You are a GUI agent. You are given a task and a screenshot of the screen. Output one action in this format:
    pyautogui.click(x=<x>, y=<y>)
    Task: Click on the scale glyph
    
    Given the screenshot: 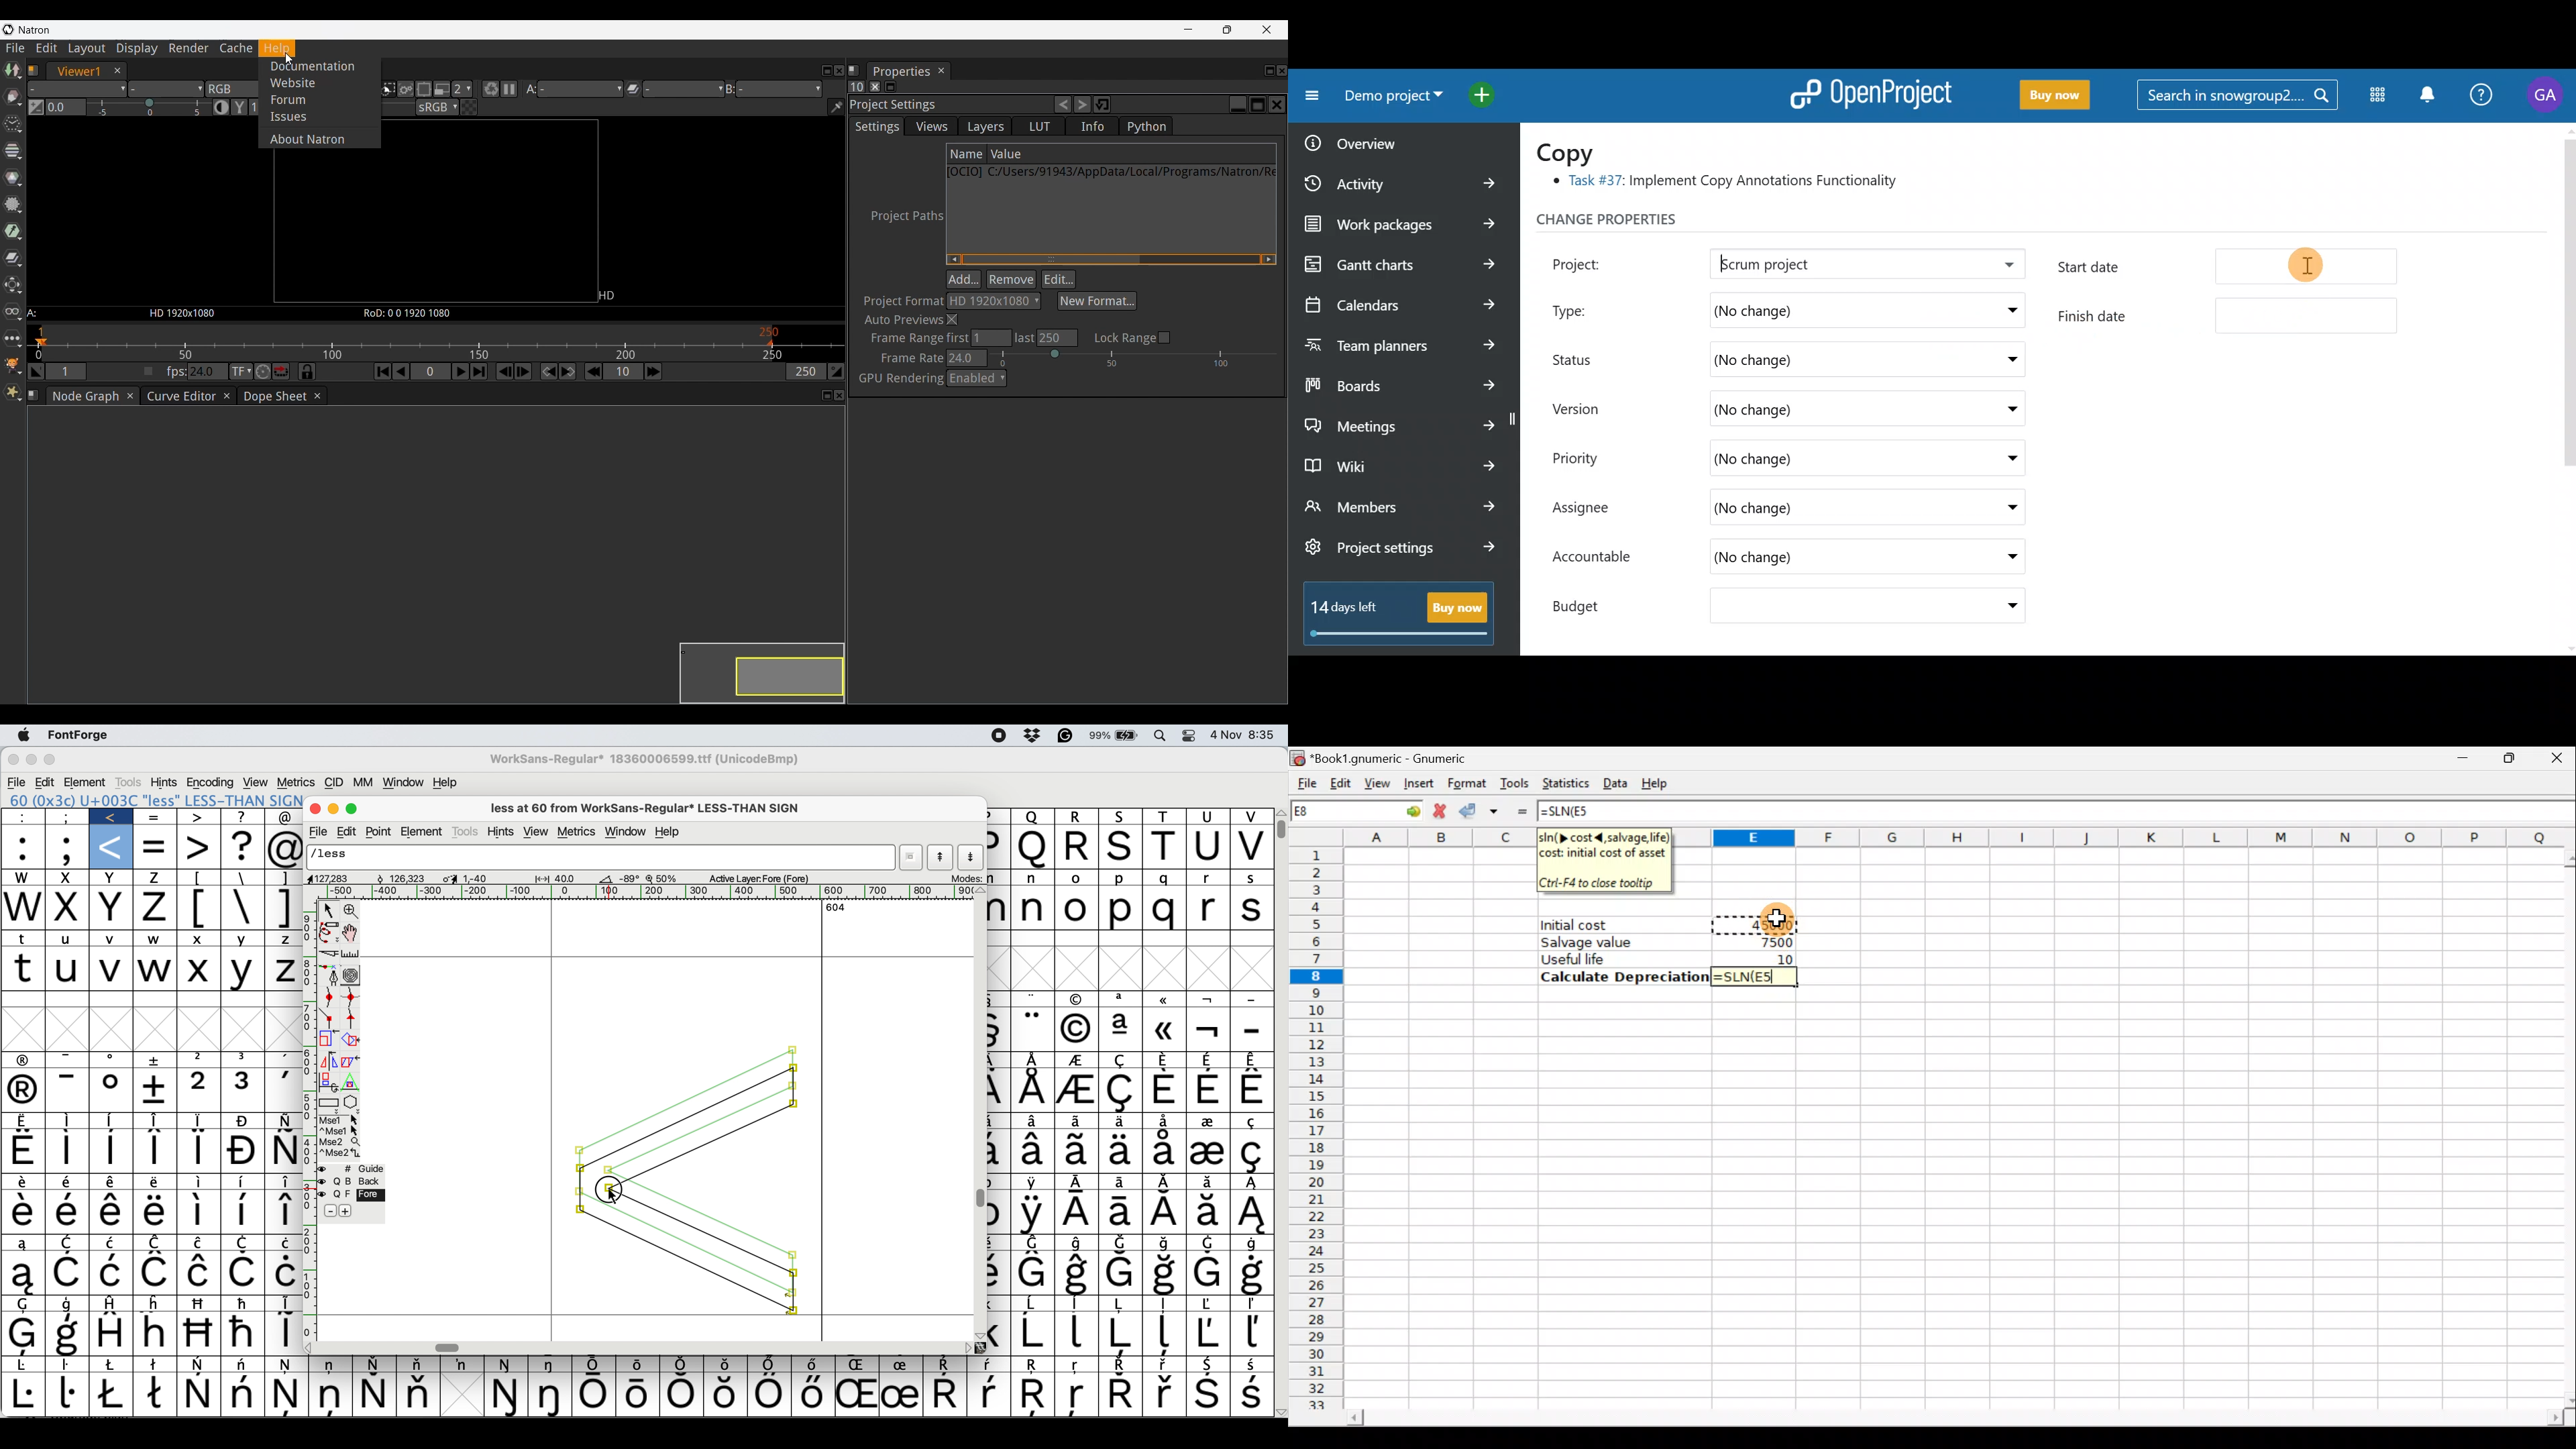 What is the action you would take?
    pyautogui.click(x=328, y=1039)
    